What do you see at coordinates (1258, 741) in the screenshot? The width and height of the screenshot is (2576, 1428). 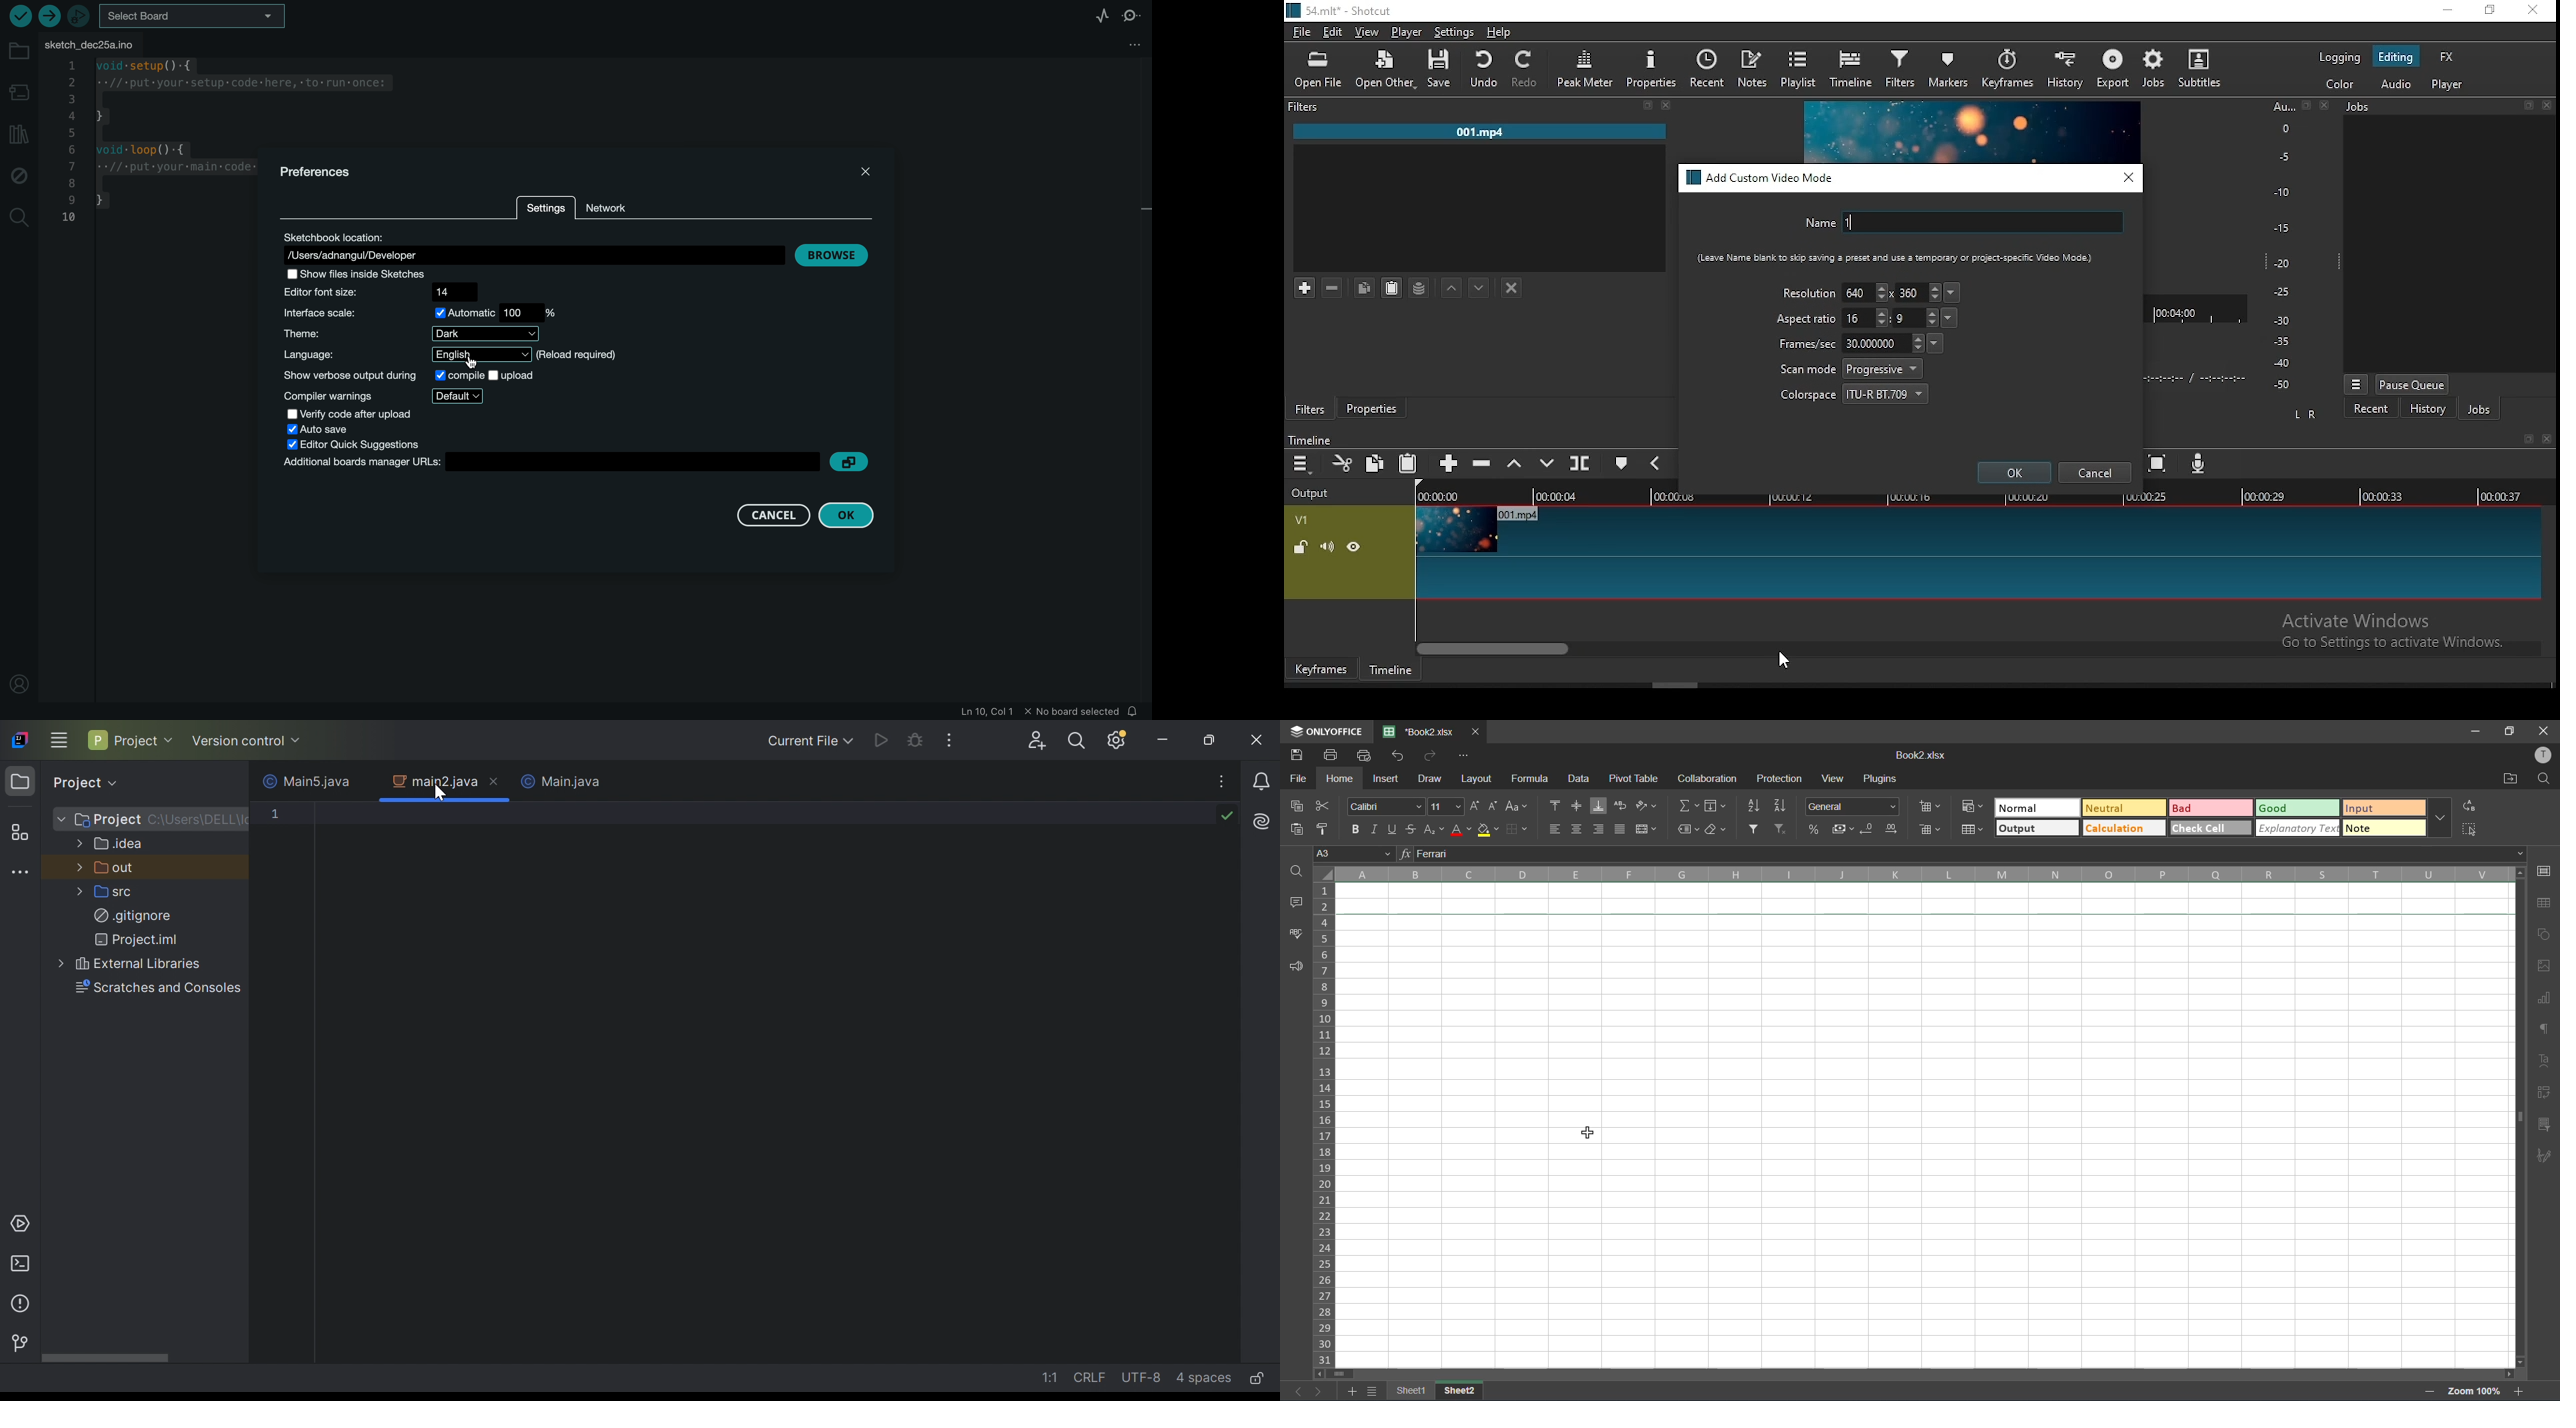 I see `Close` at bounding box center [1258, 741].